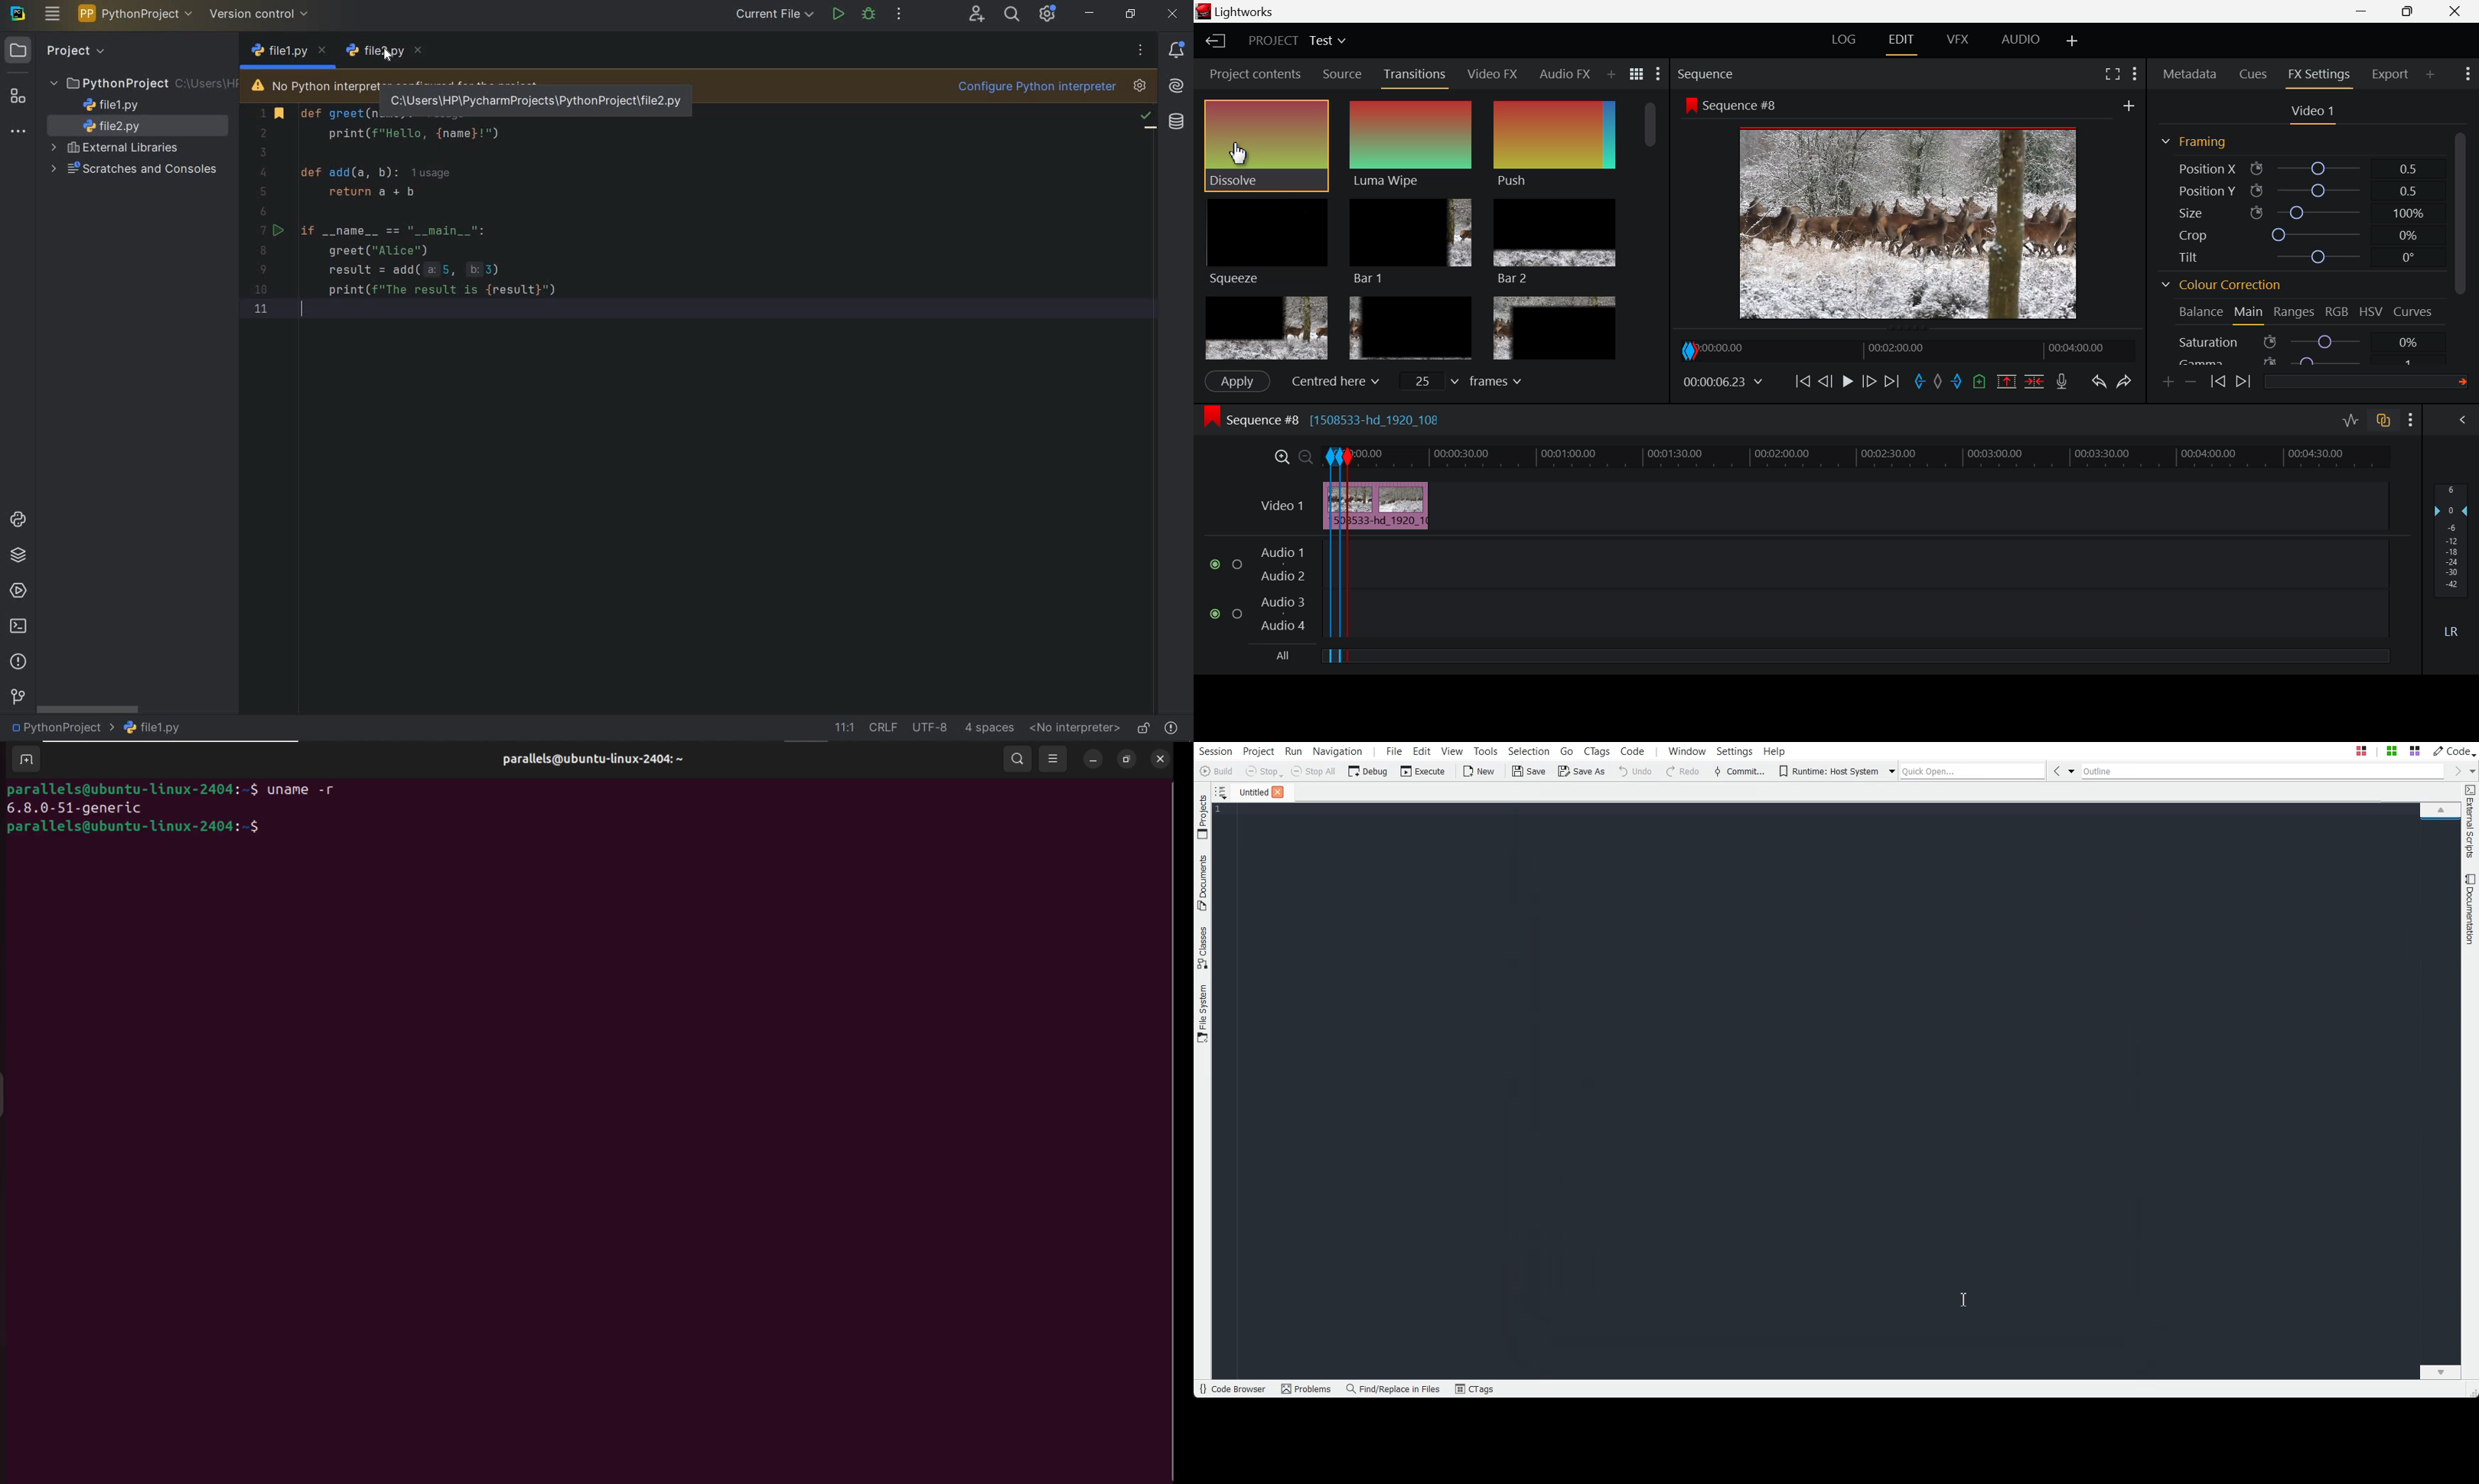 The width and height of the screenshot is (2492, 1484). Describe the element at coordinates (136, 170) in the screenshot. I see `scratches and consoles` at that location.